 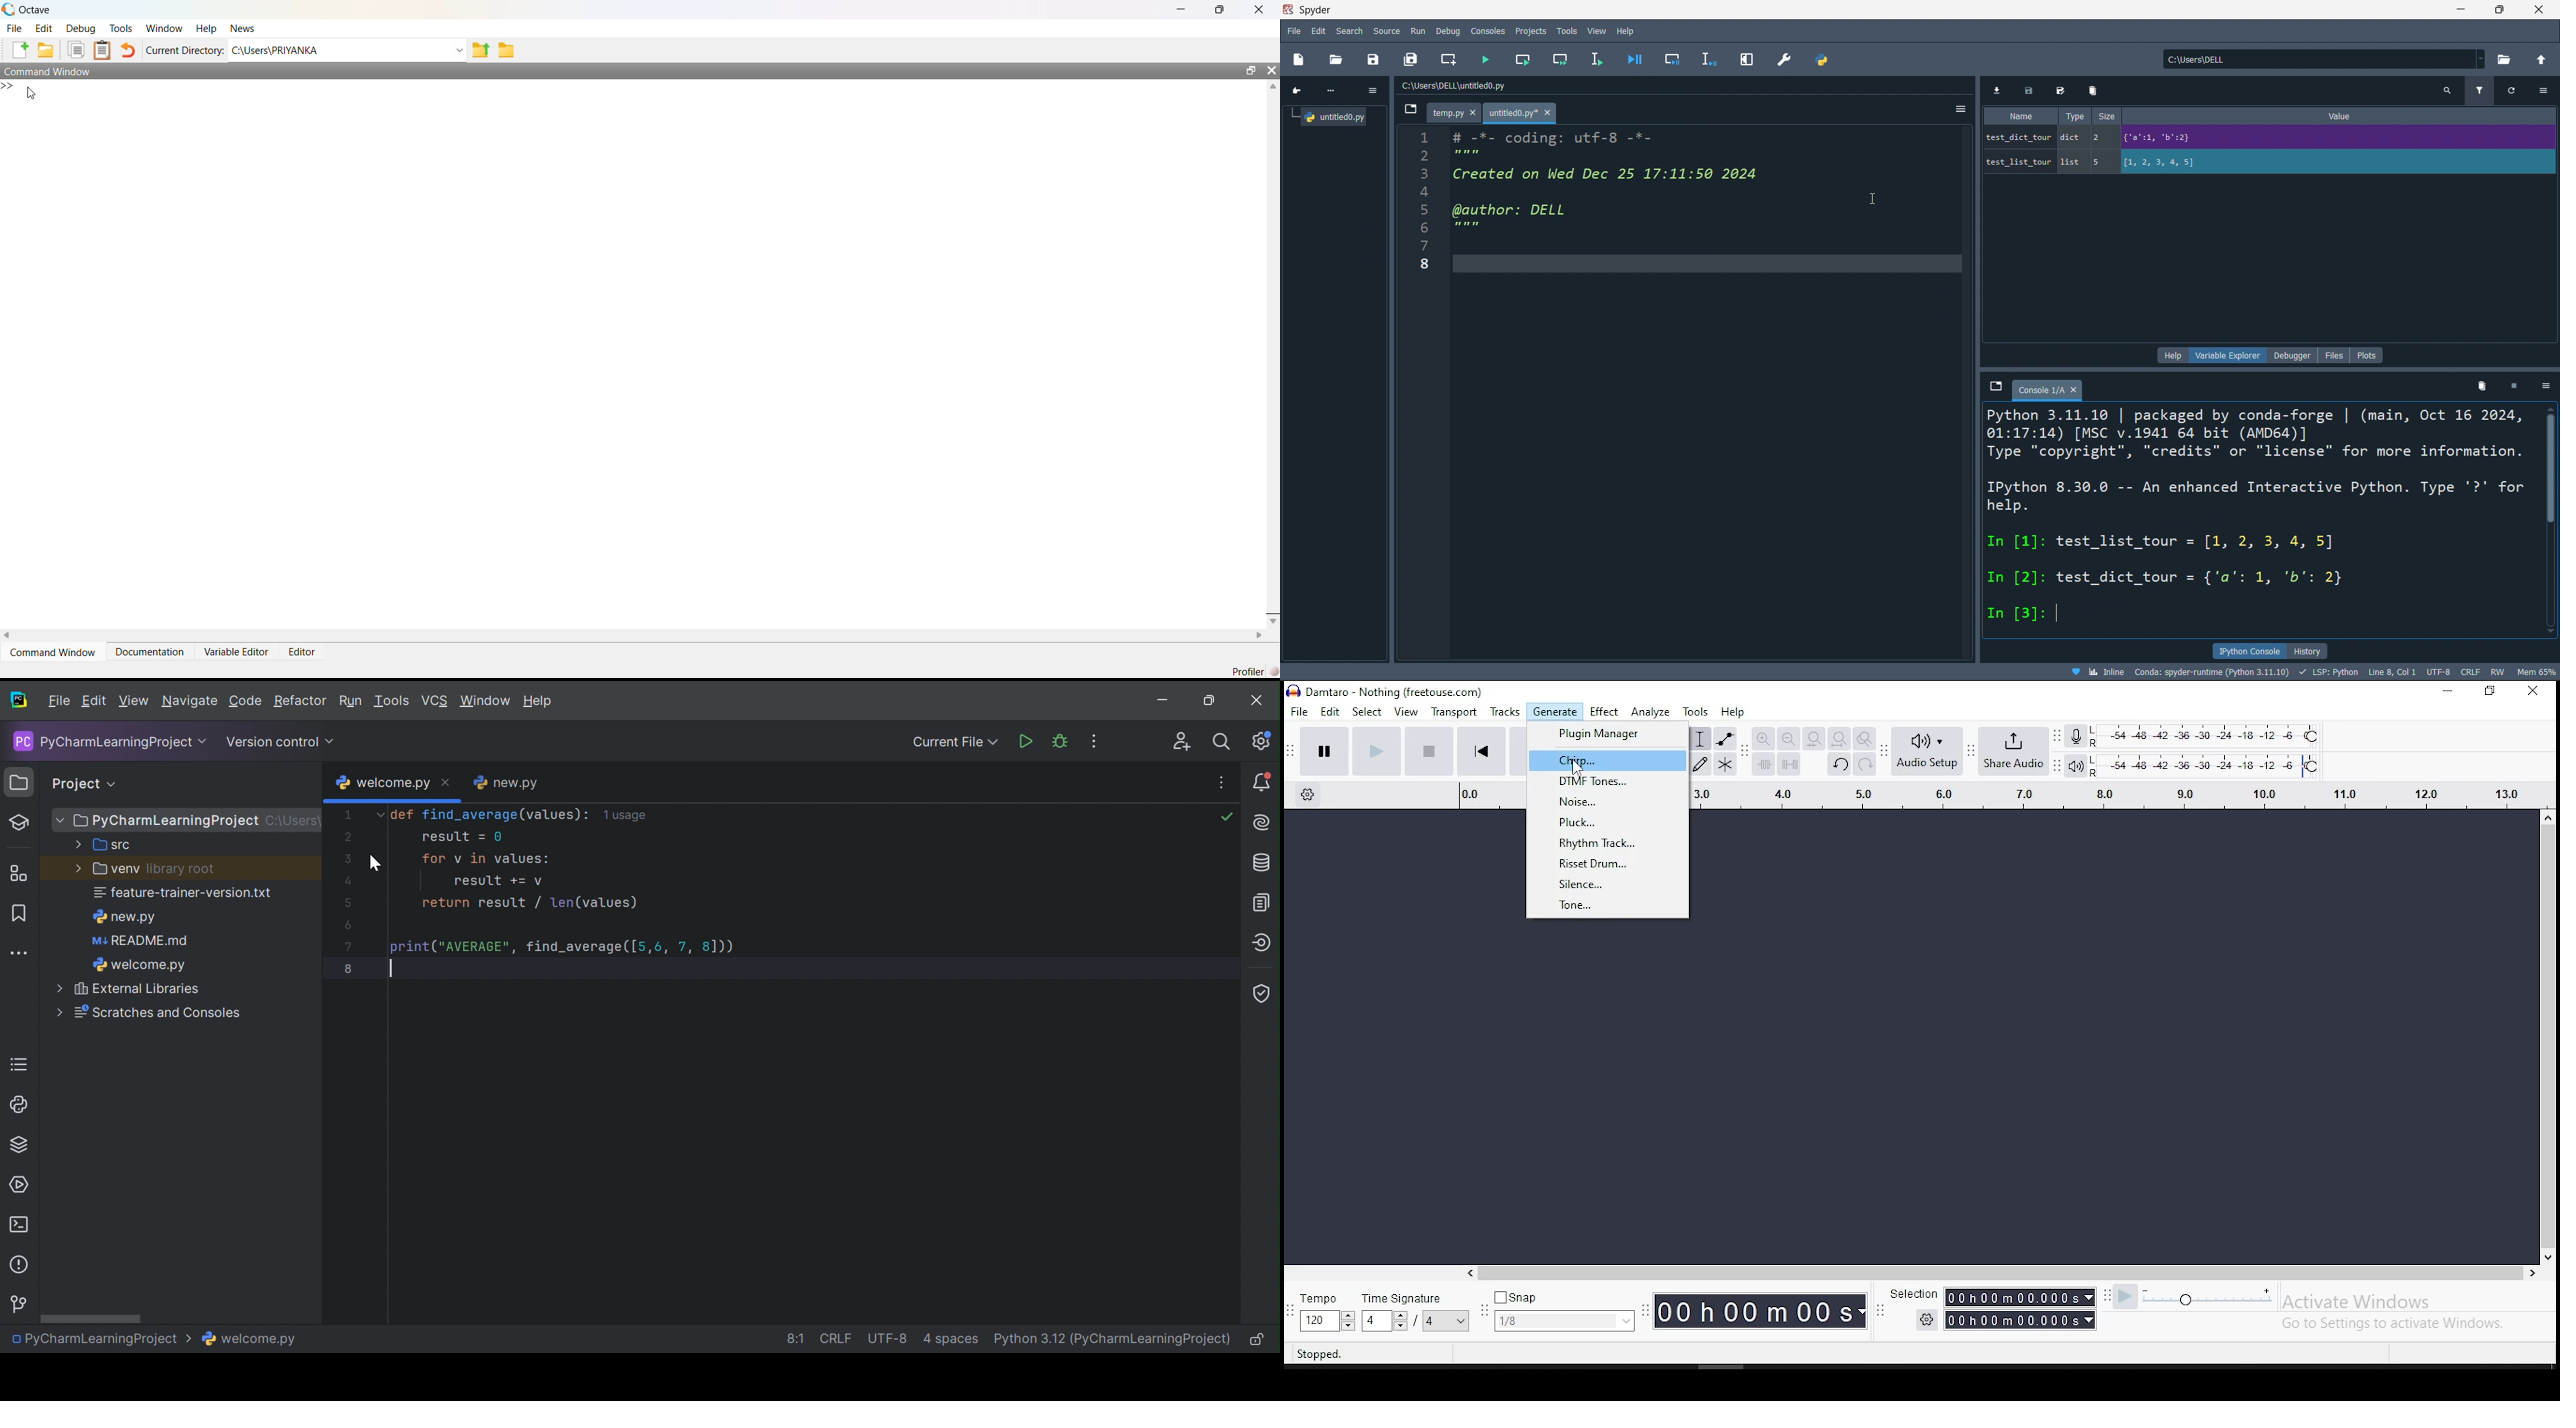 What do you see at coordinates (1263, 742) in the screenshot?
I see `Updates available. IDE and Project settings.` at bounding box center [1263, 742].